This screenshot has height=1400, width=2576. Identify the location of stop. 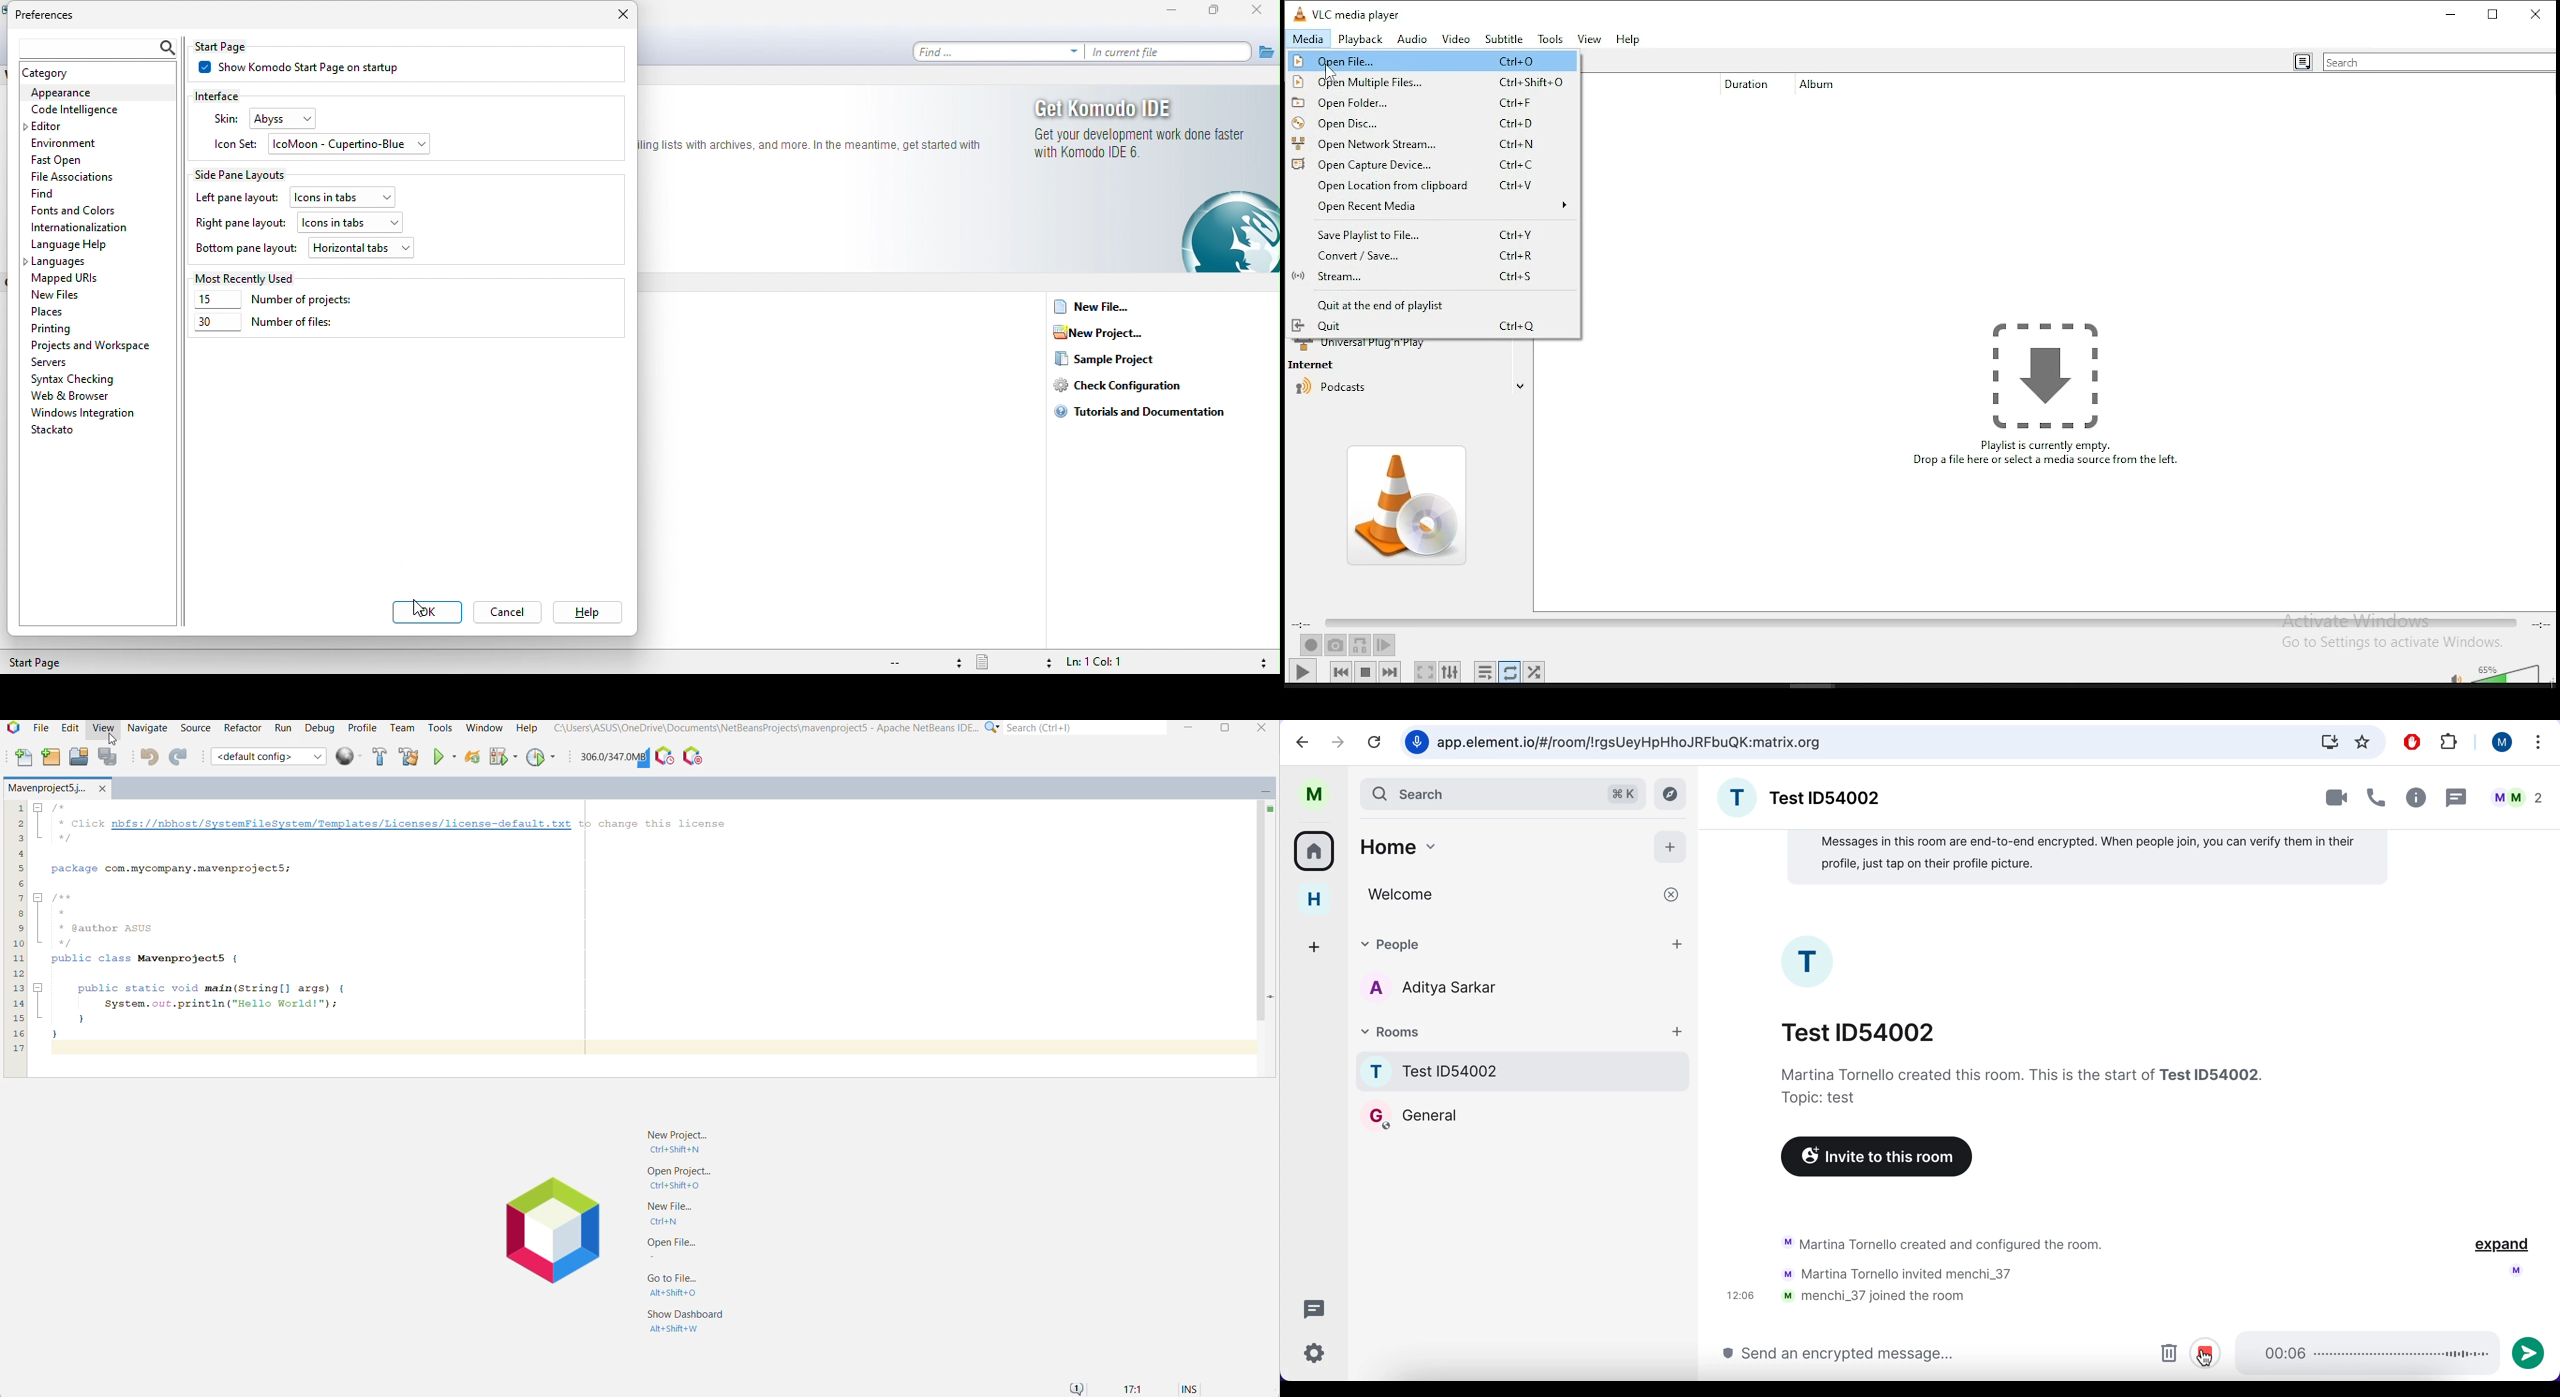
(1366, 670).